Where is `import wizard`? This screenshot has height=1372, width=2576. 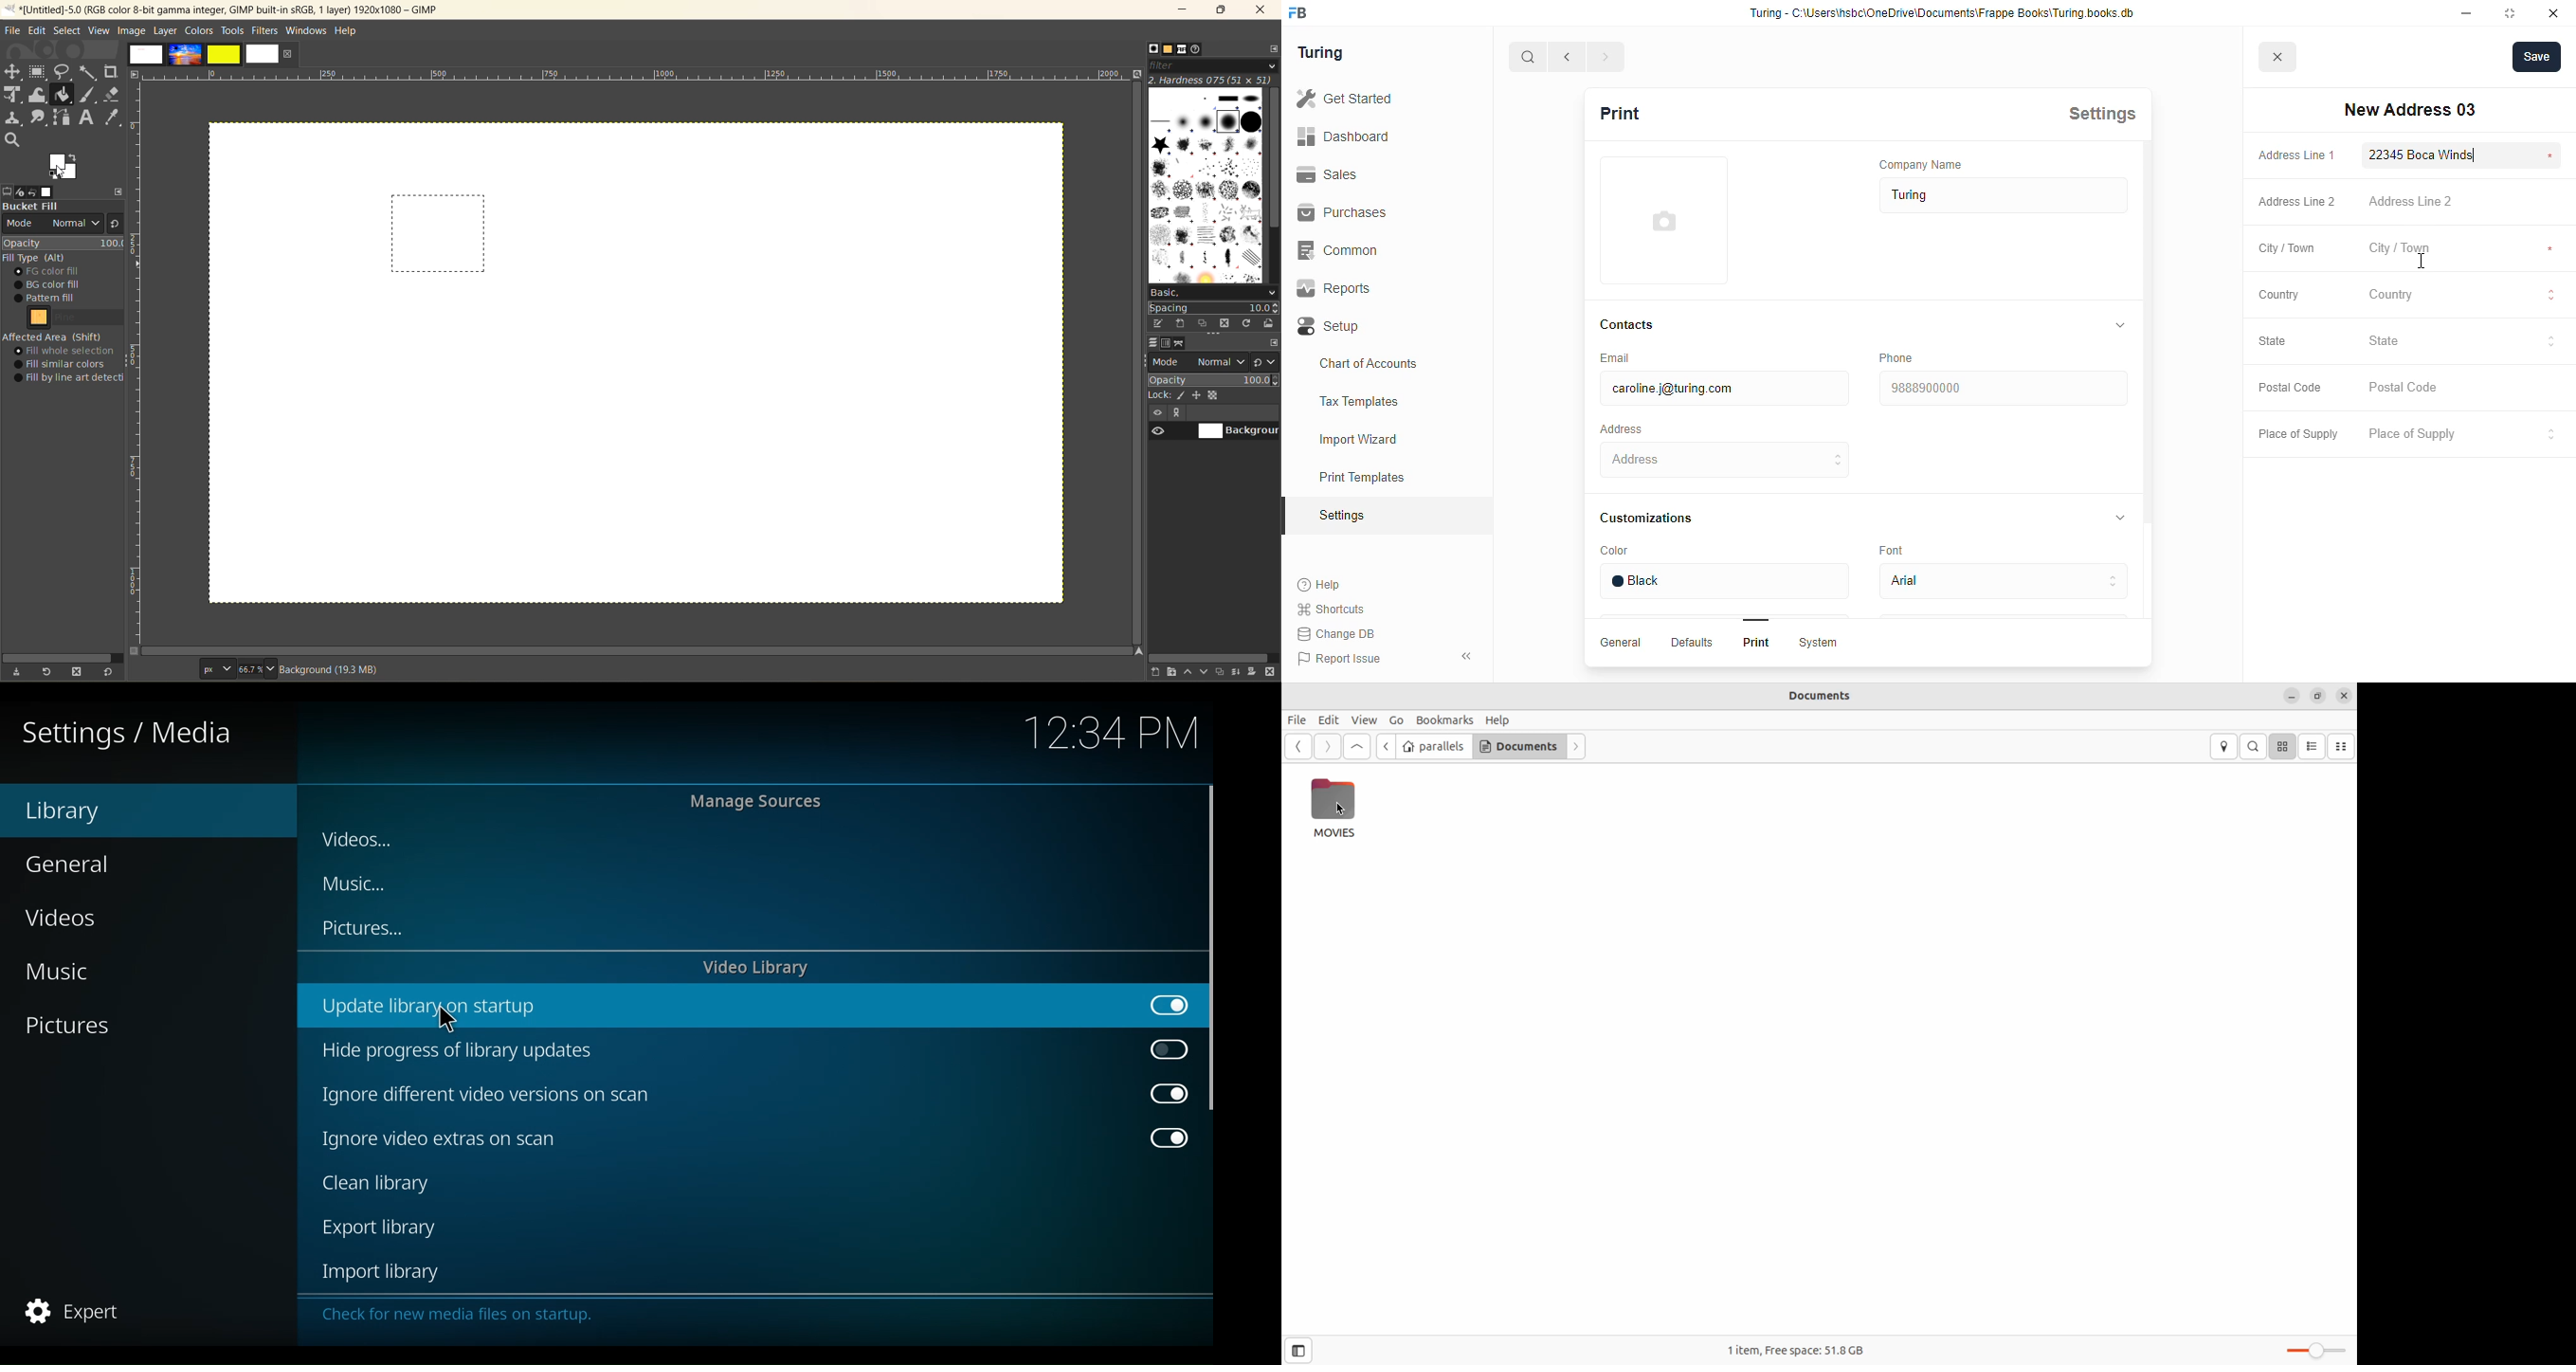 import wizard is located at coordinates (1359, 440).